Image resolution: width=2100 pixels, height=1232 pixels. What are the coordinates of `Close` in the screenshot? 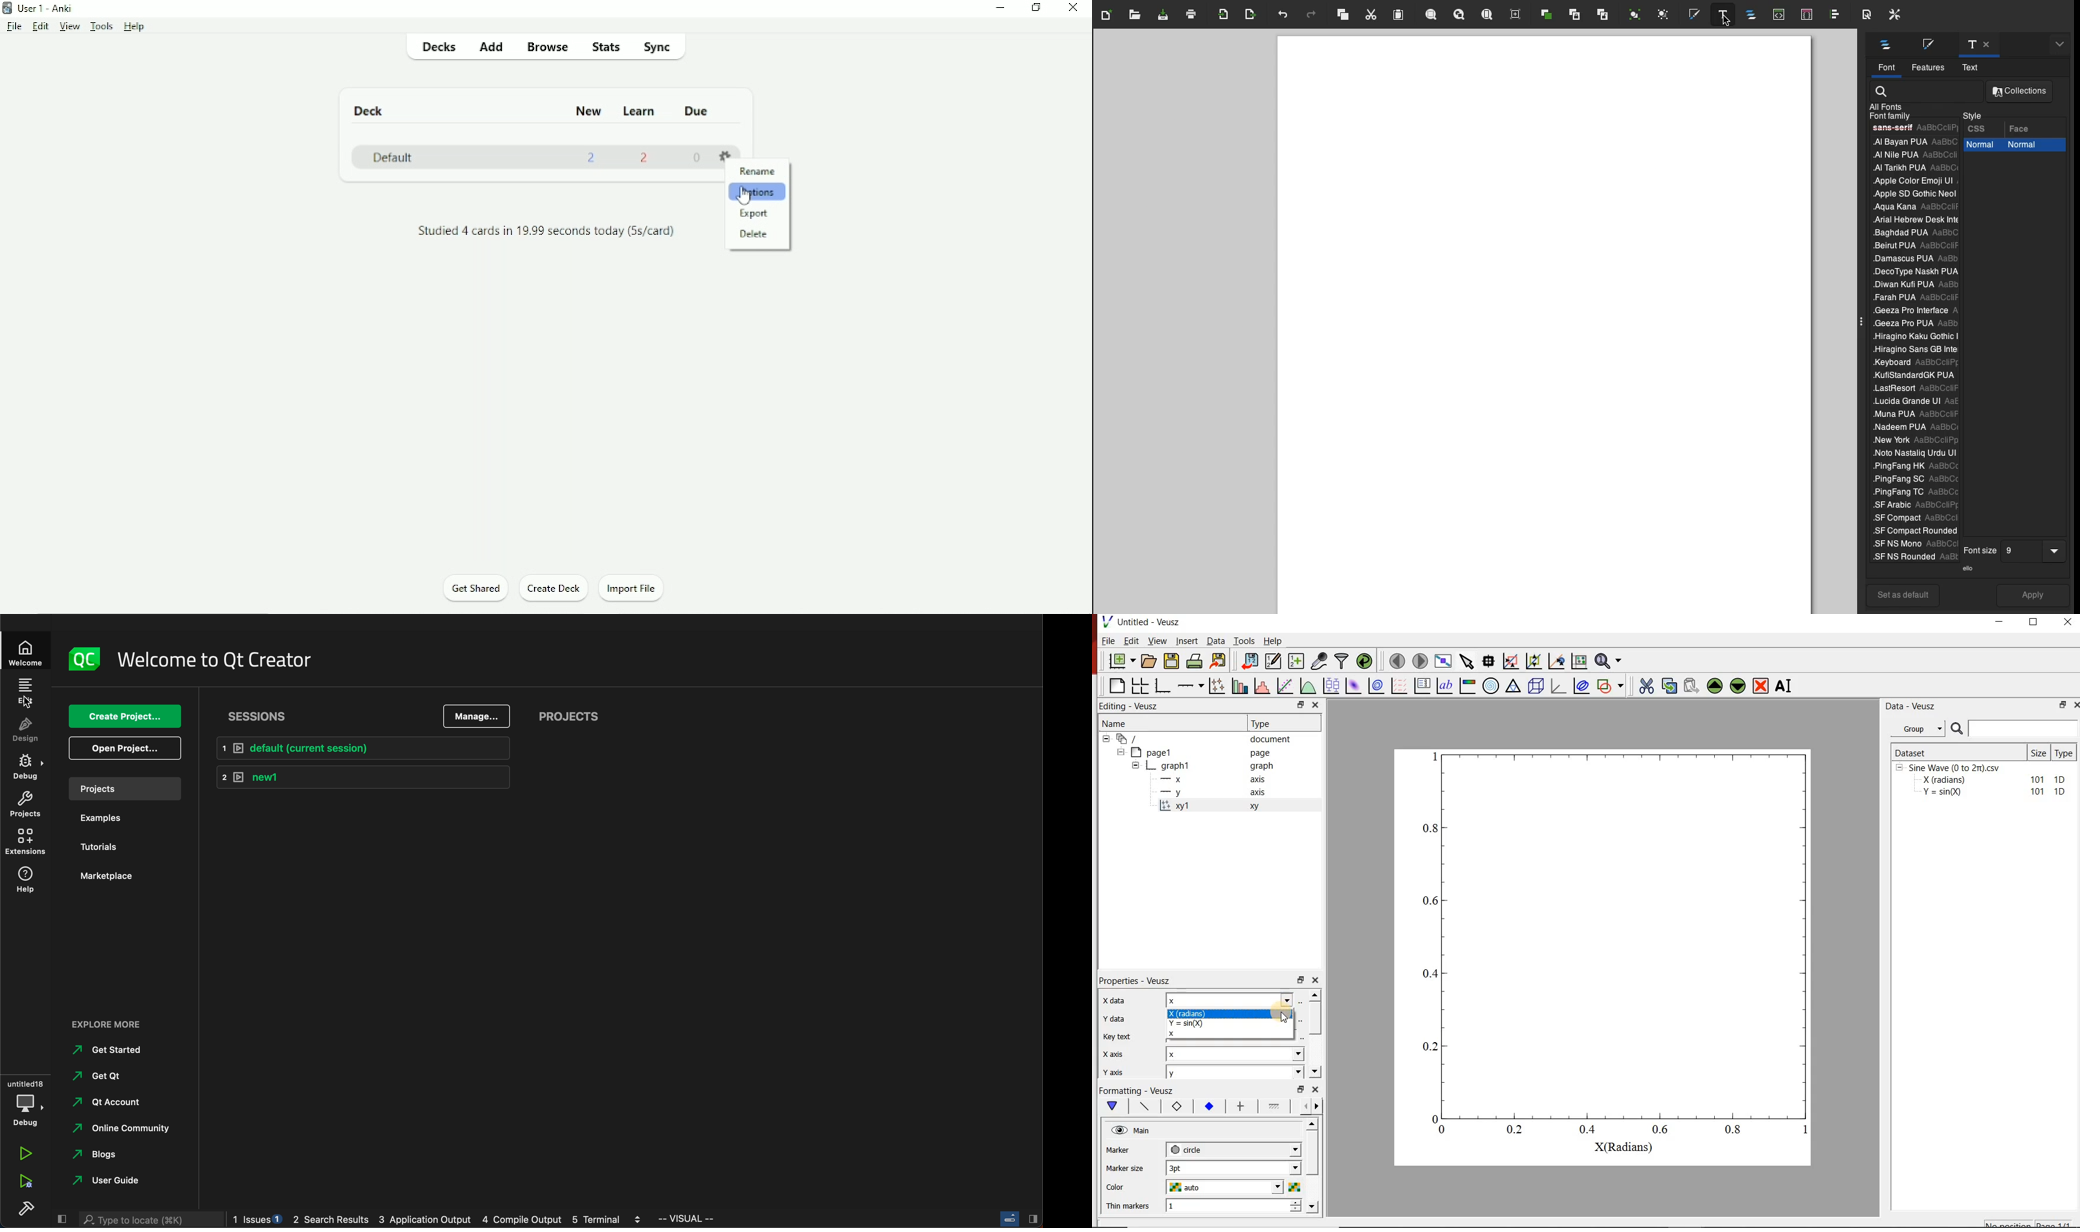 It's located at (1316, 1089).